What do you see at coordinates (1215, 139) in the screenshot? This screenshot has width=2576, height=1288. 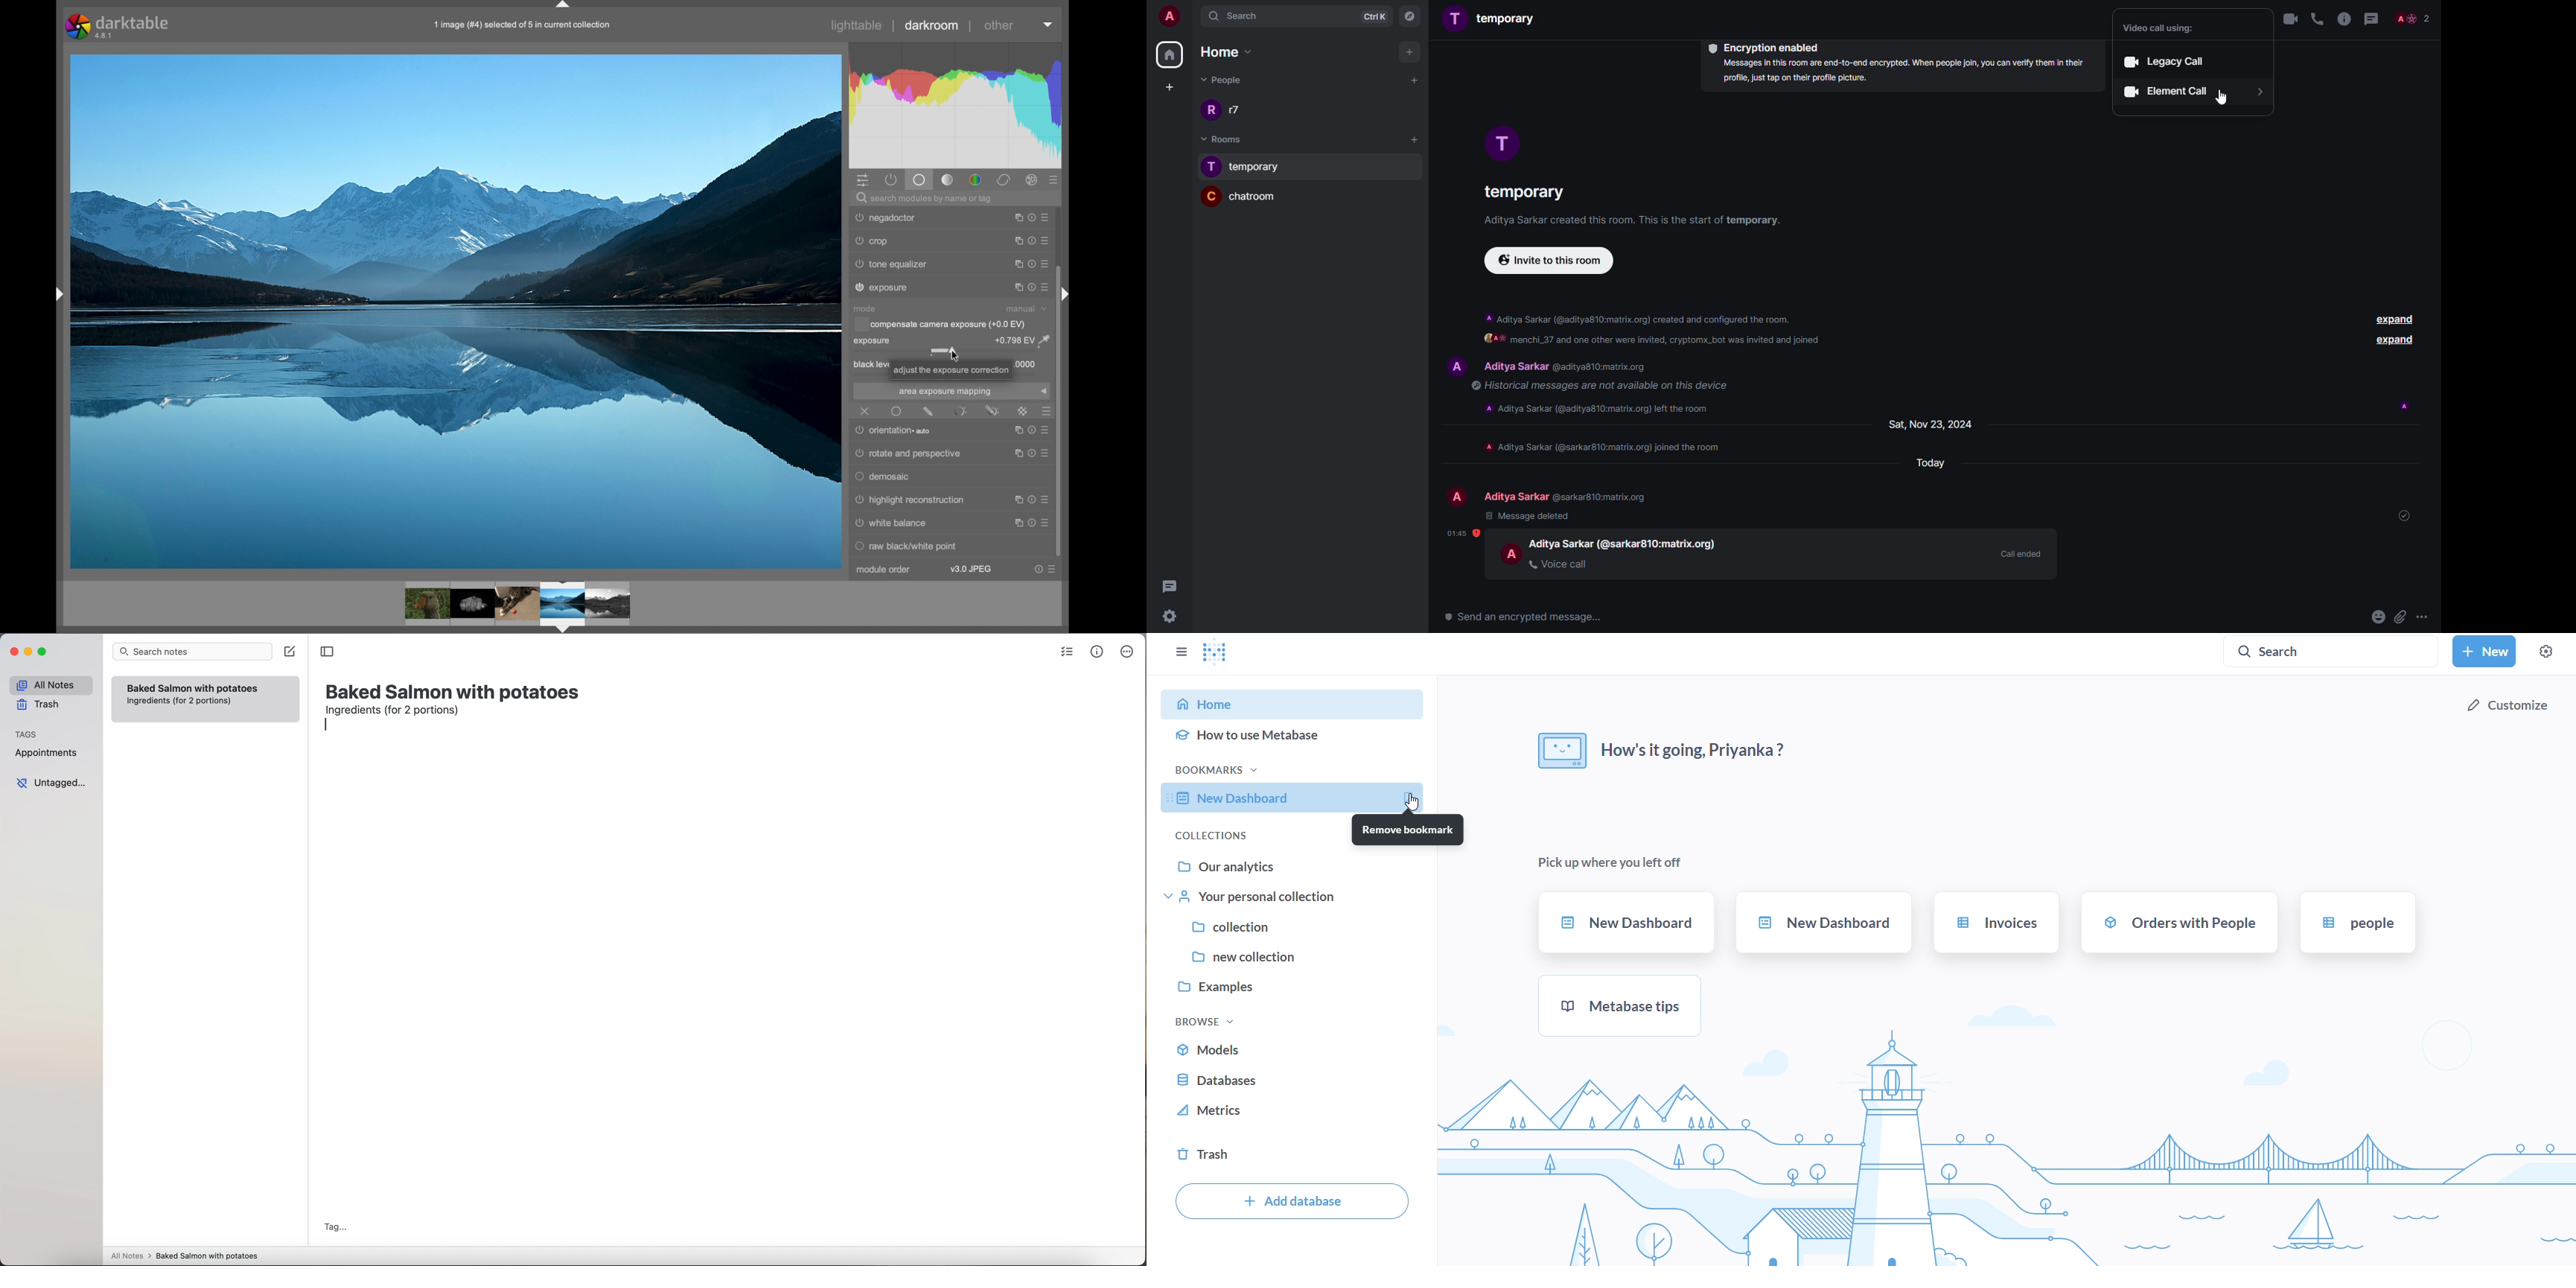 I see `rooms` at bounding box center [1215, 139].